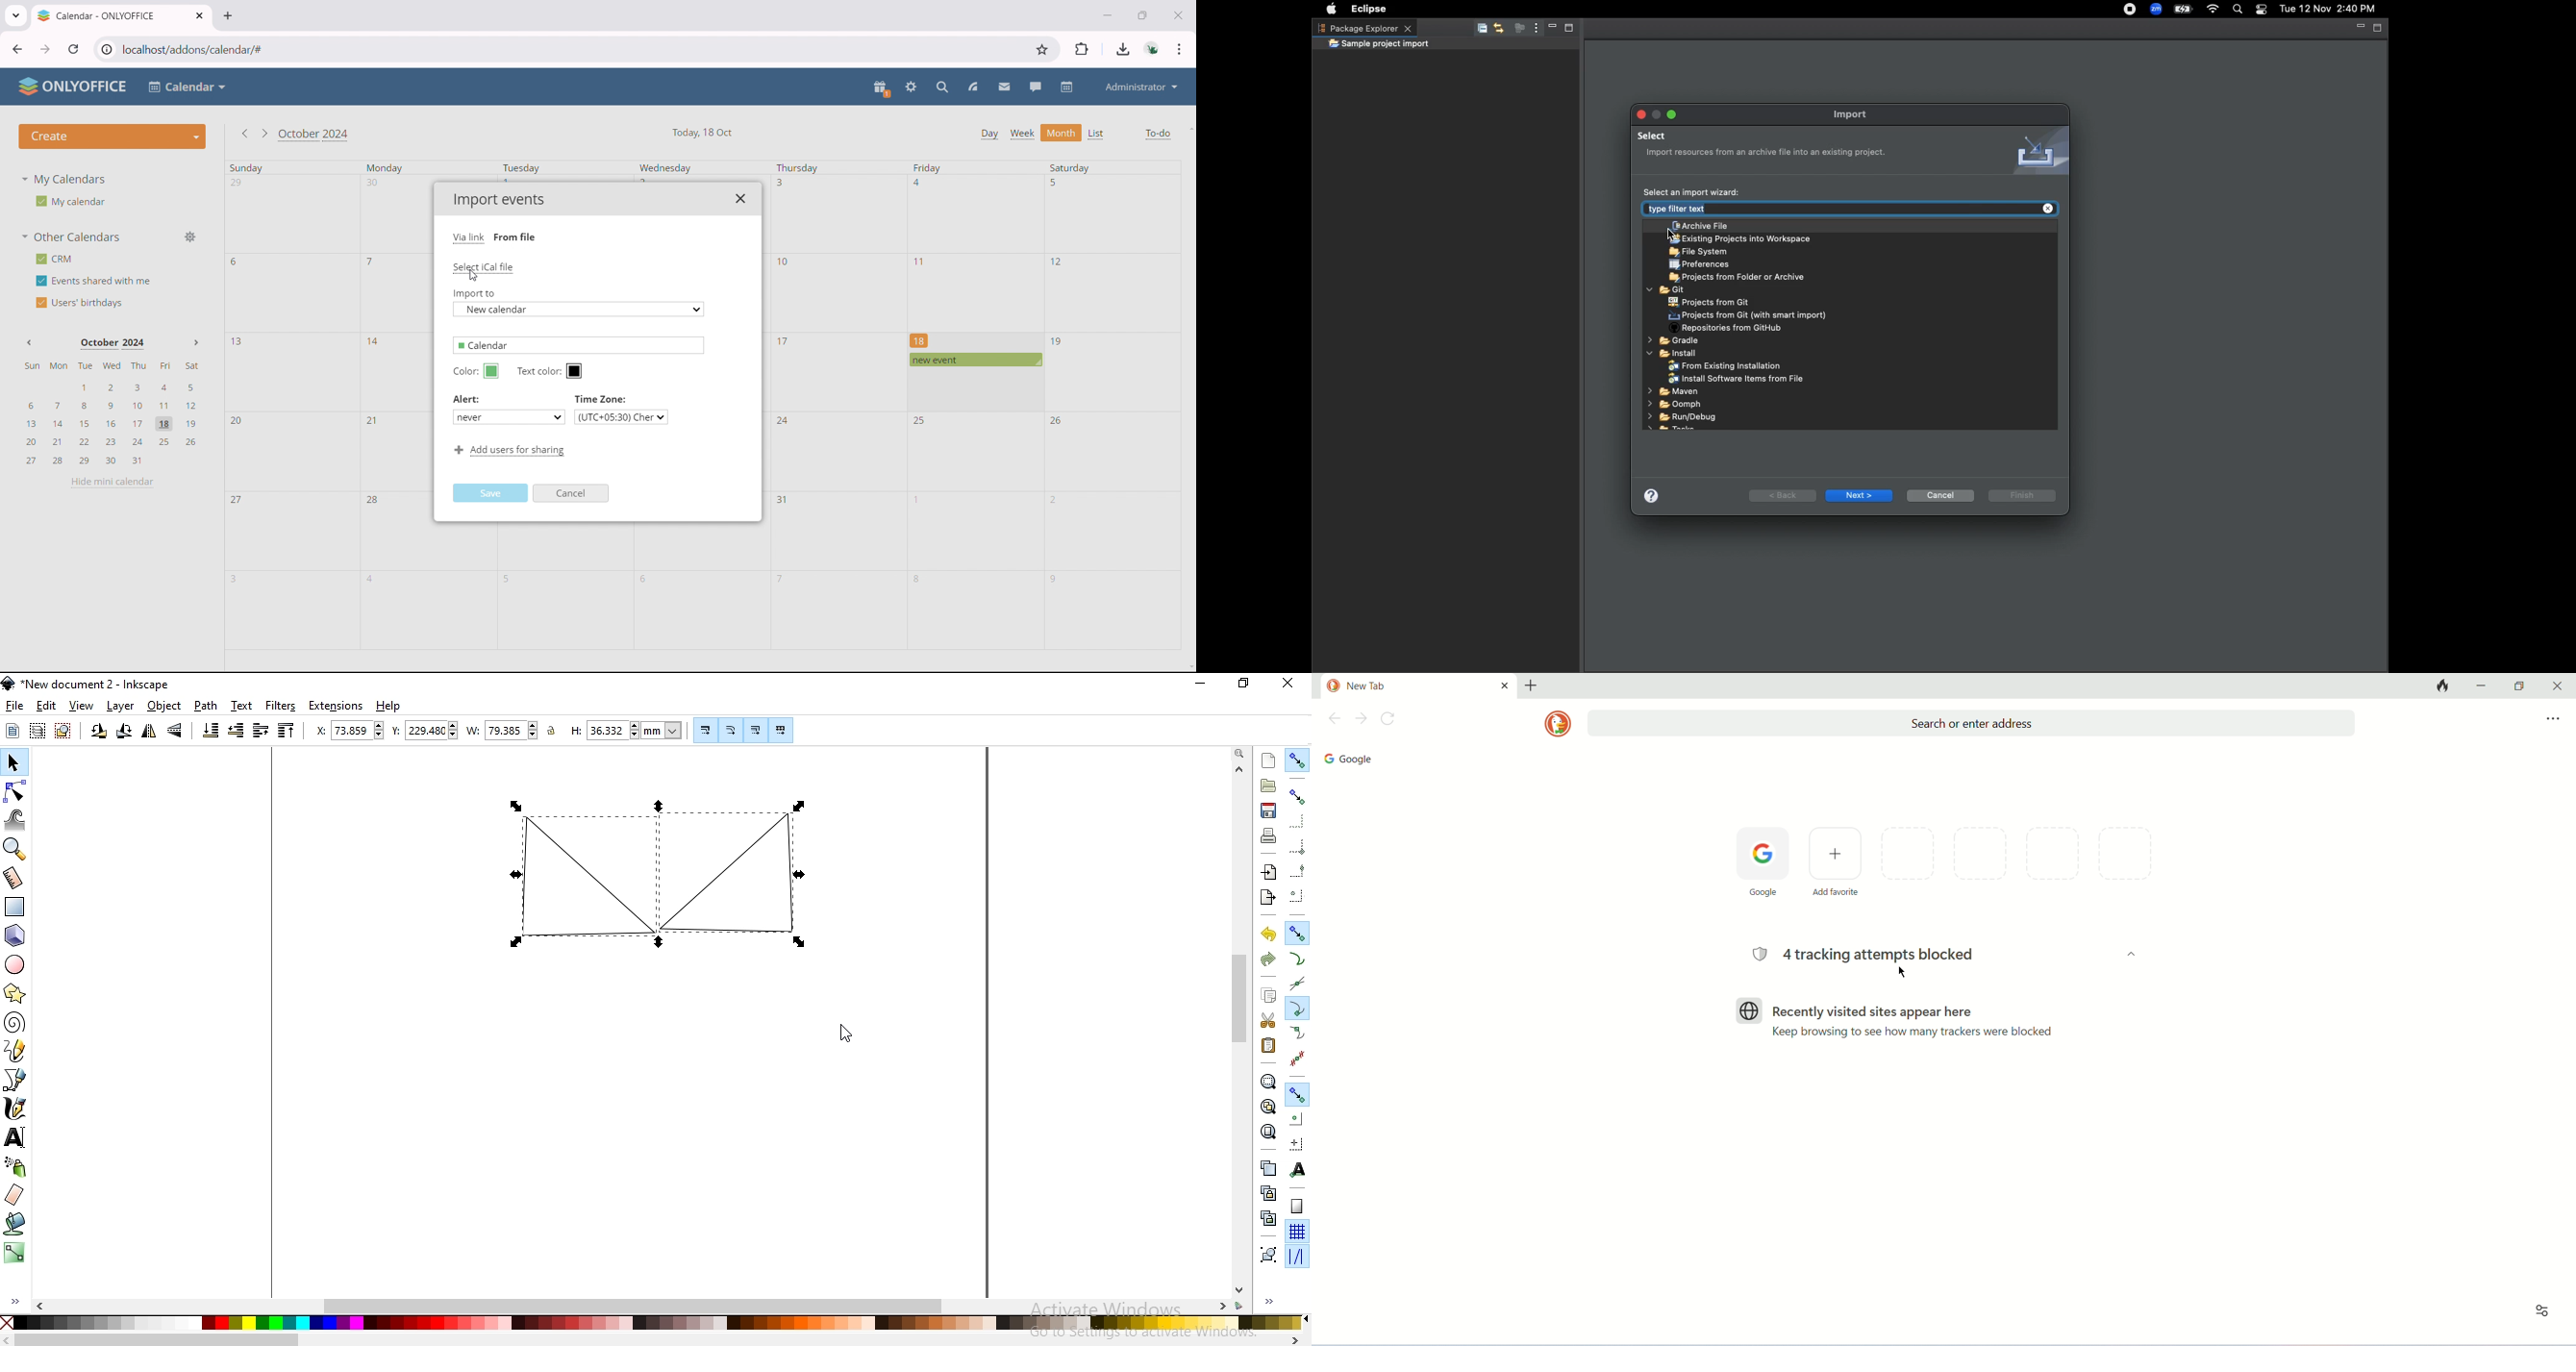 Image resolution: width=2576 pixels, height=1372 pixels. What do you see at coordinates (1296, 1119) in the screenshot?
I see `snap centers of objects` at bounding box center [1296, 1119].